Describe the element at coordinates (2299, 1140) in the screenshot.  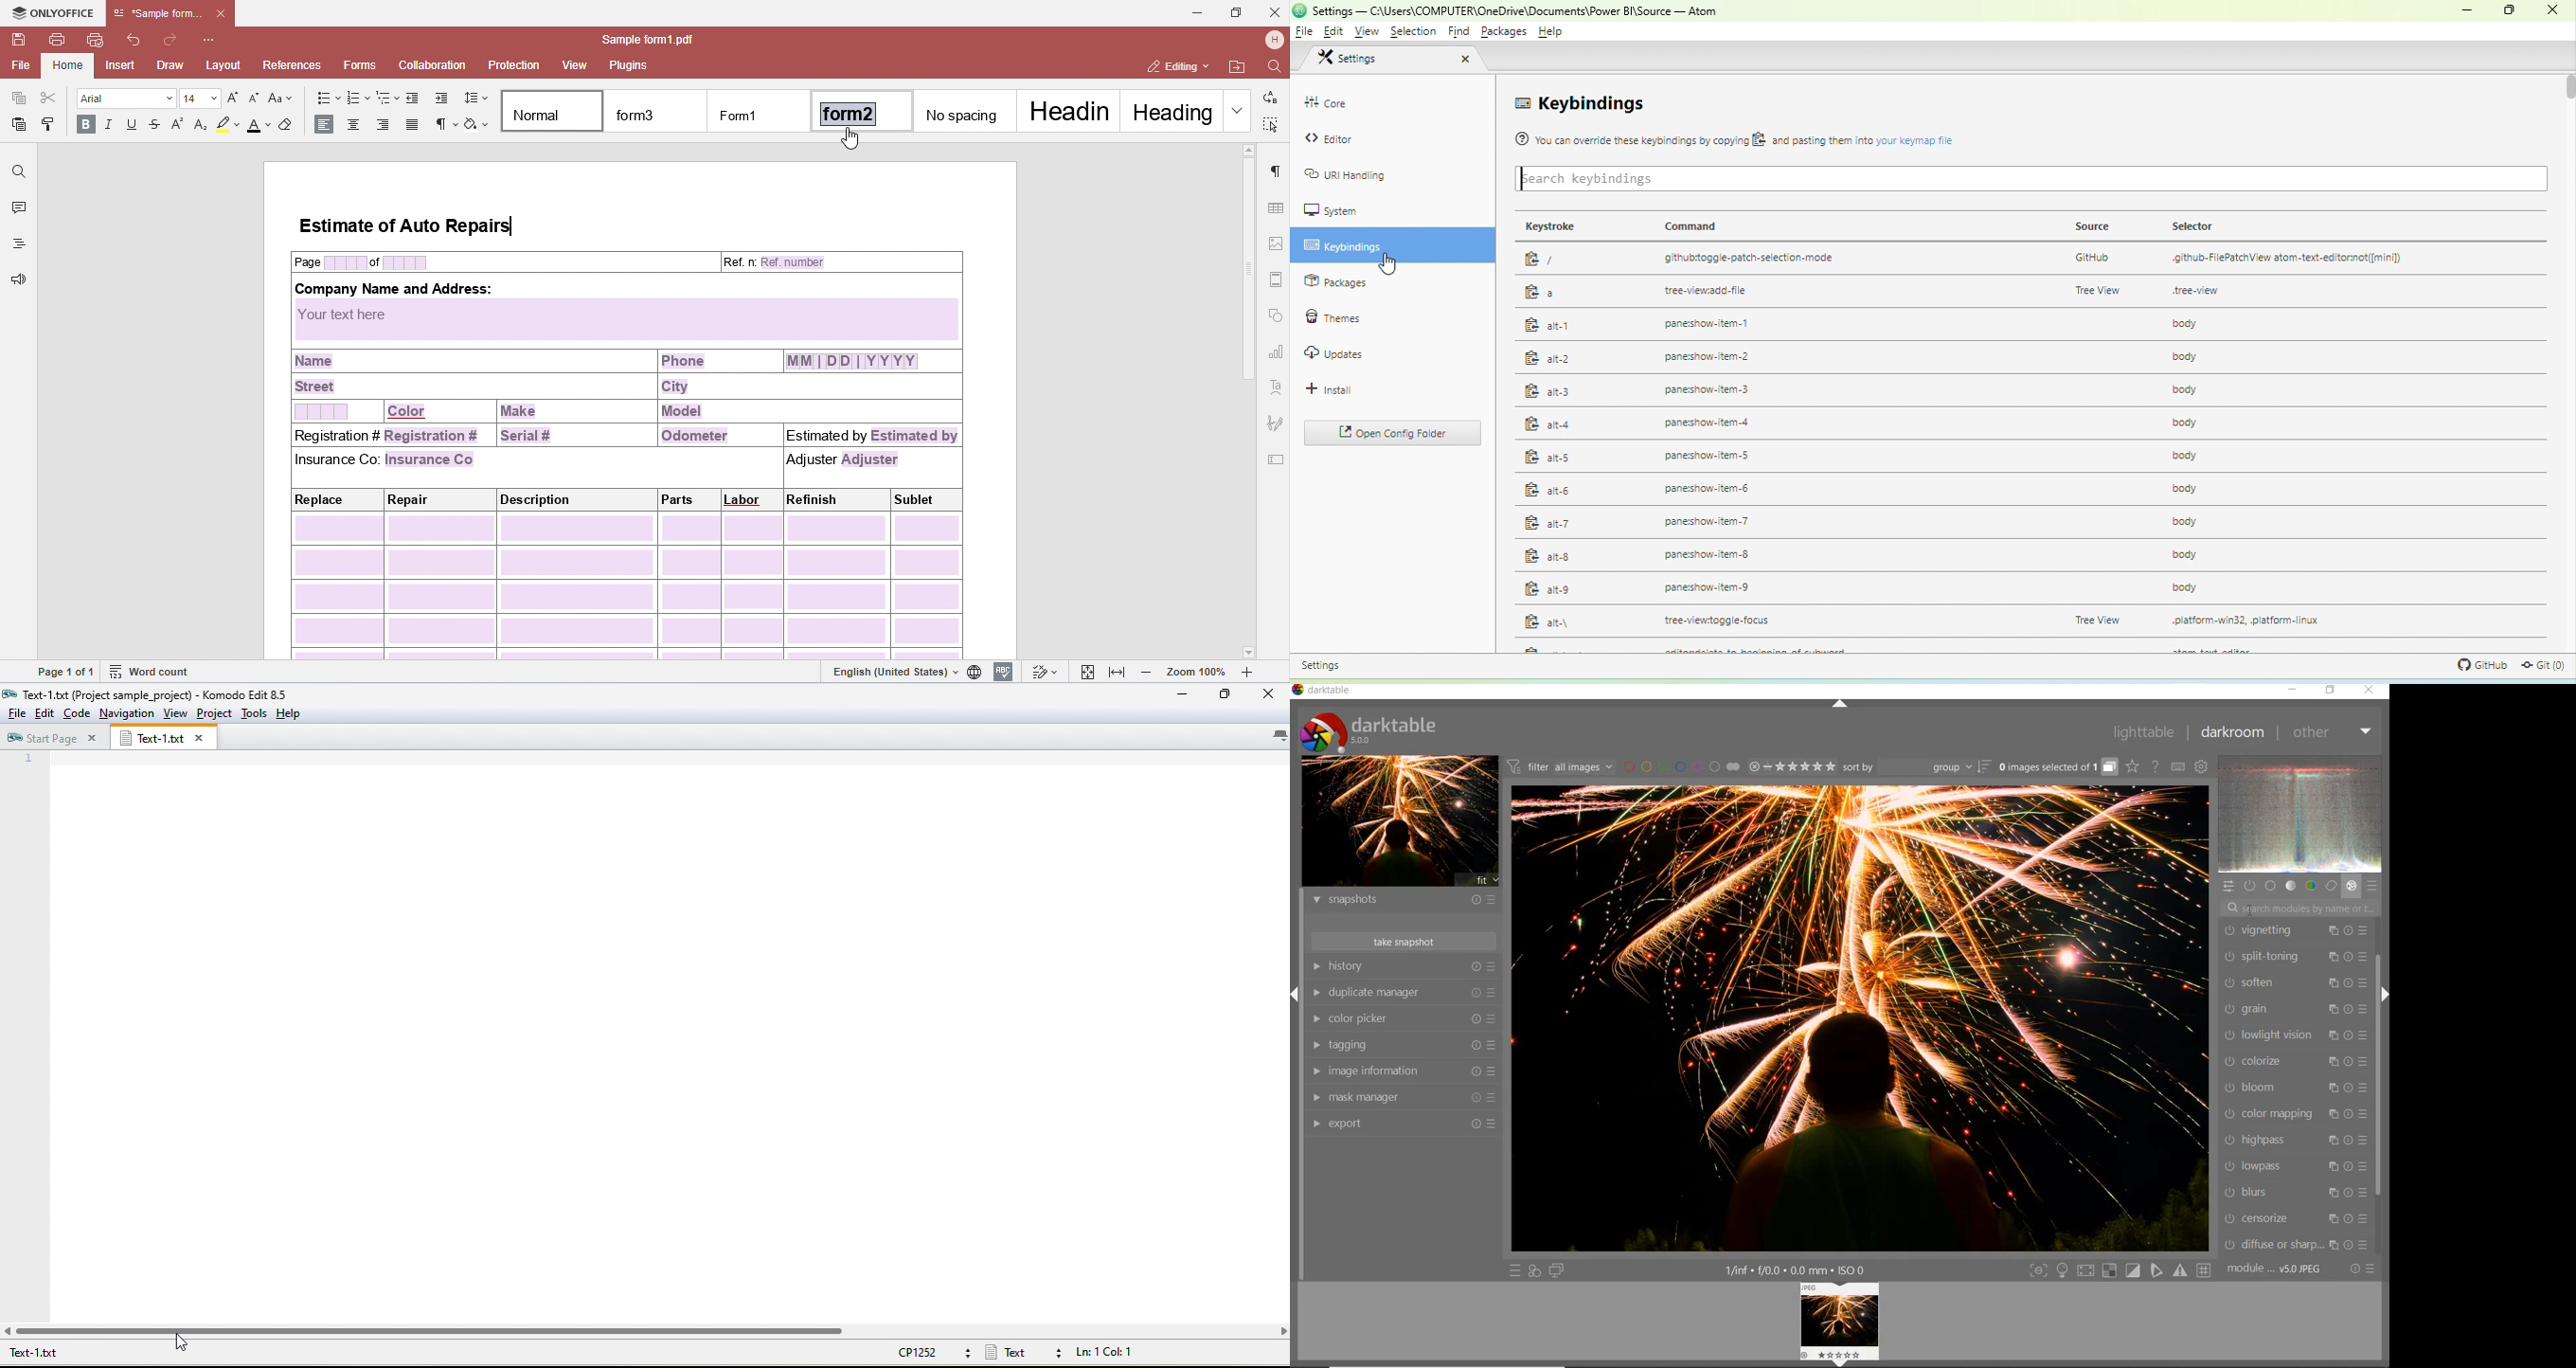
I see `highpass` at that location.